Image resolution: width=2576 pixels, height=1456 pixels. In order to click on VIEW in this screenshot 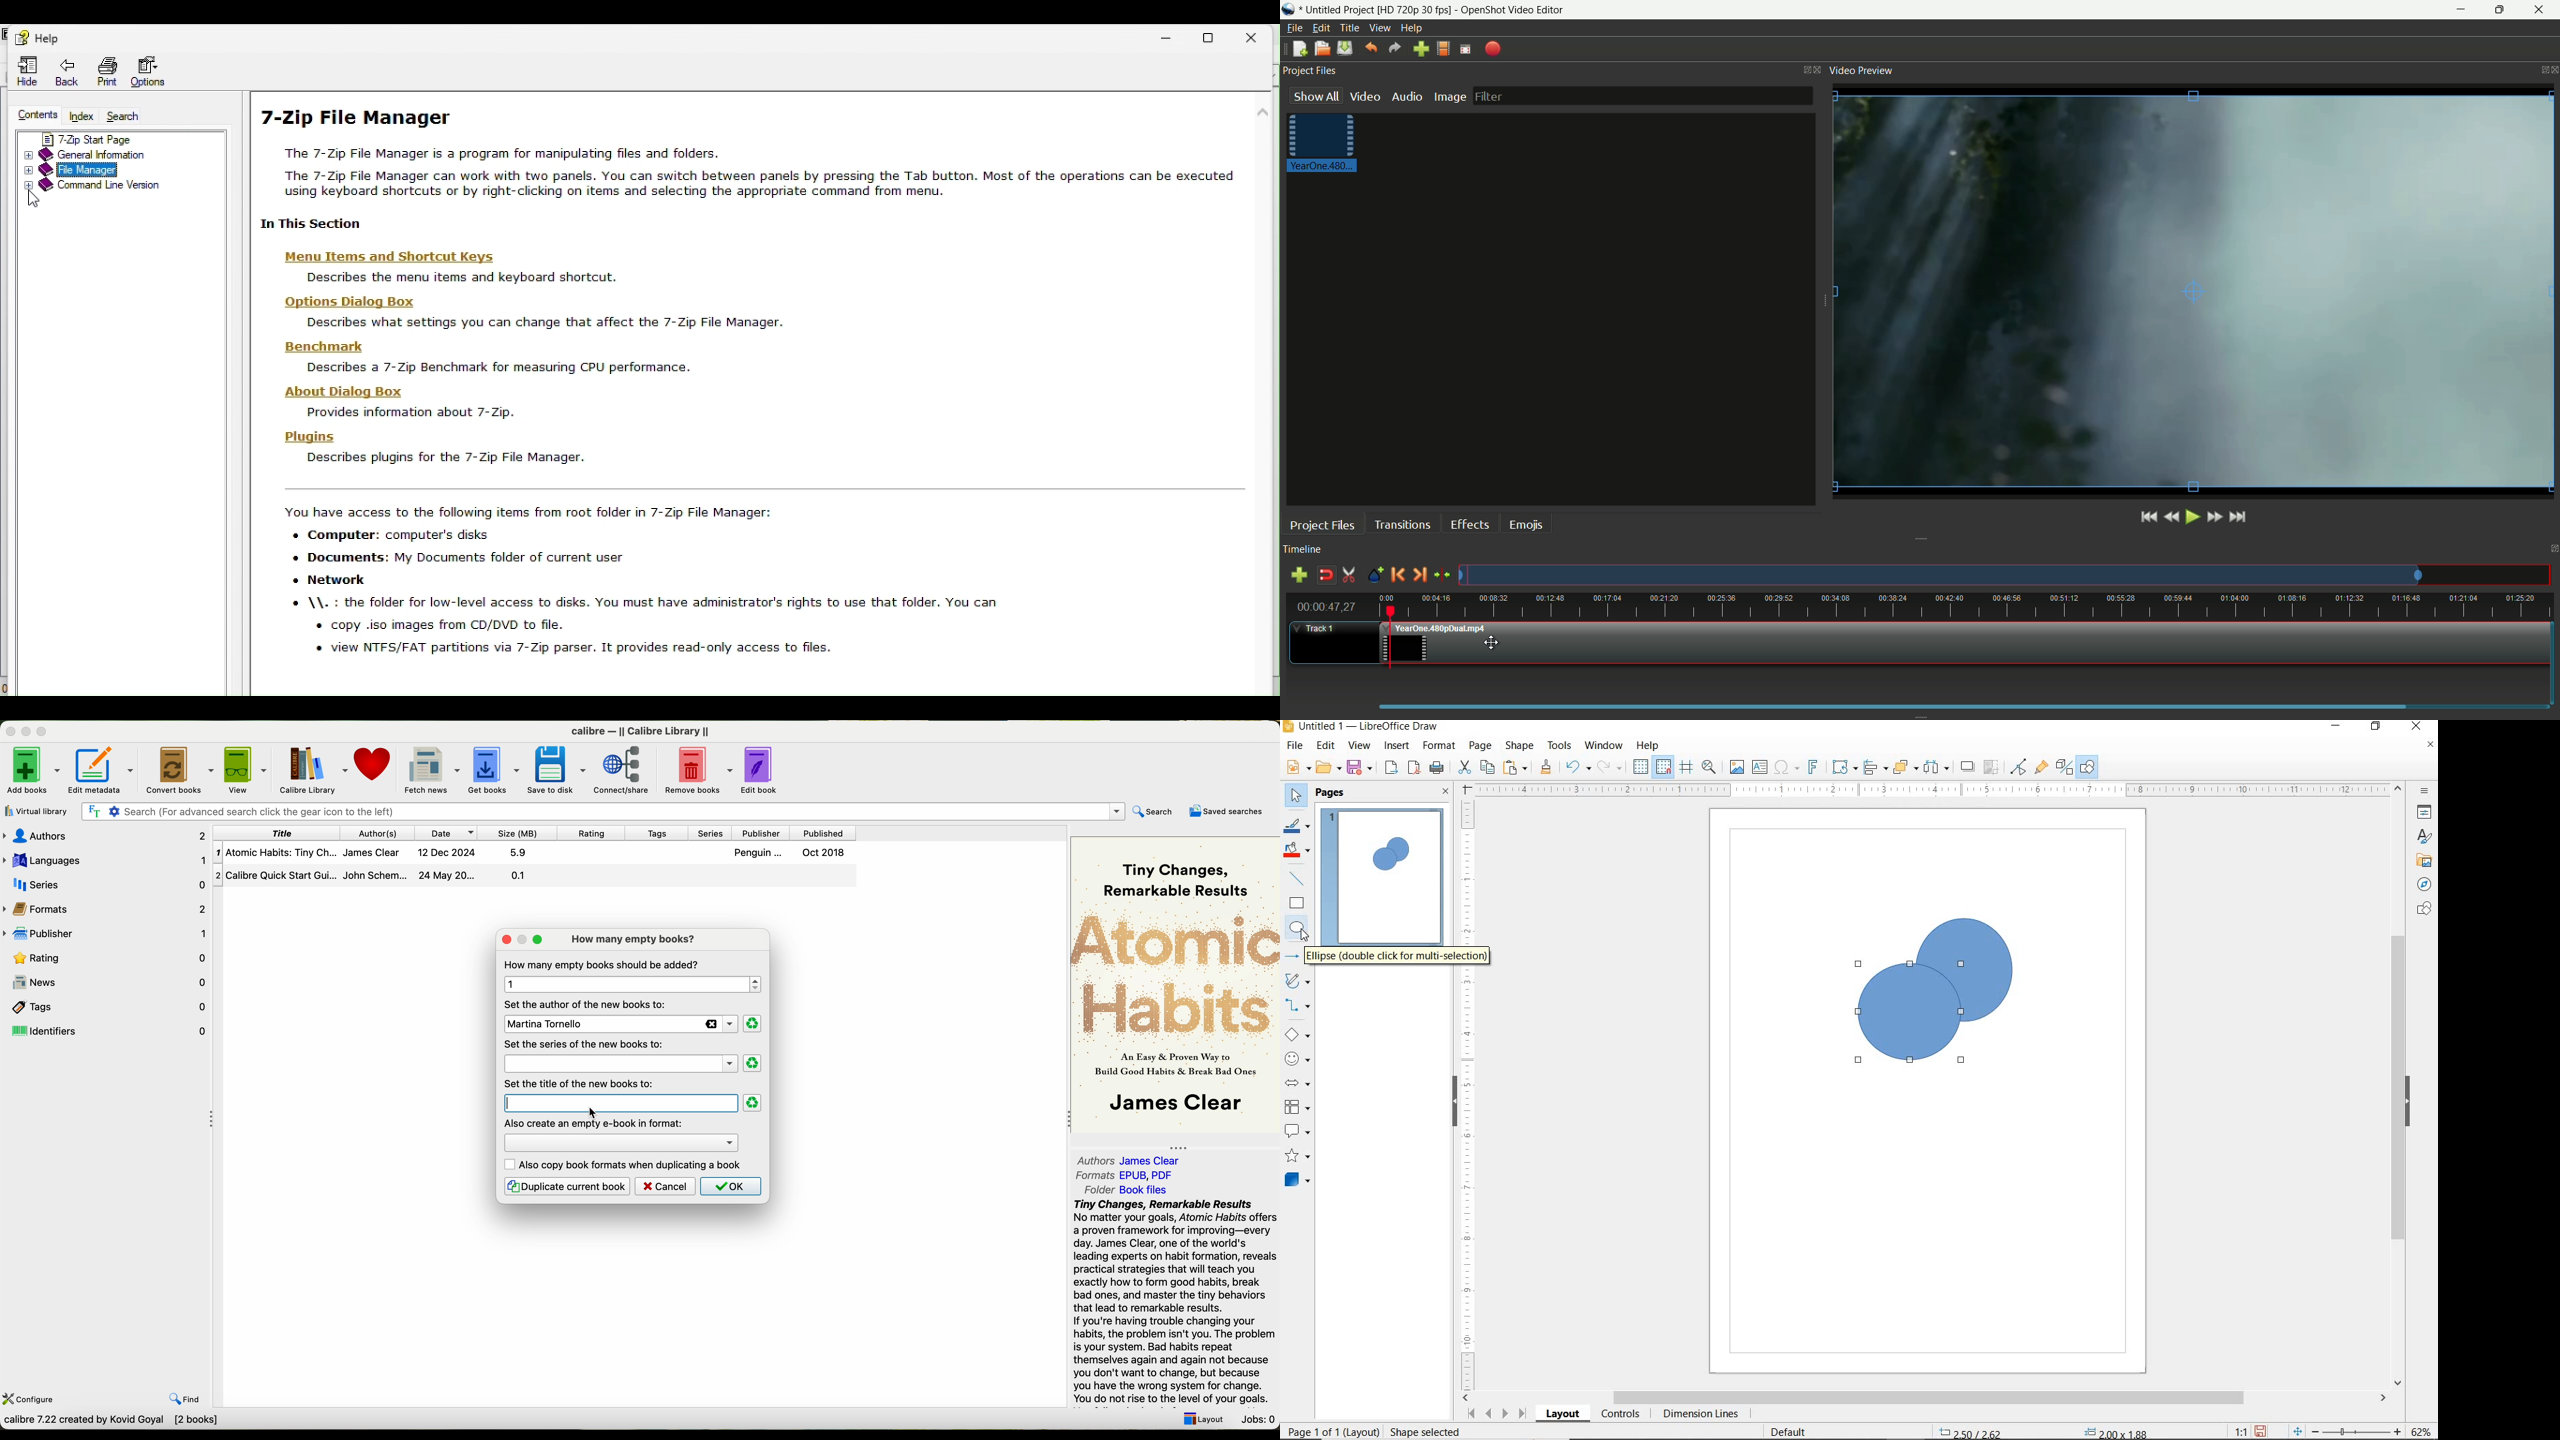, I will do `click(1359, 746)`.